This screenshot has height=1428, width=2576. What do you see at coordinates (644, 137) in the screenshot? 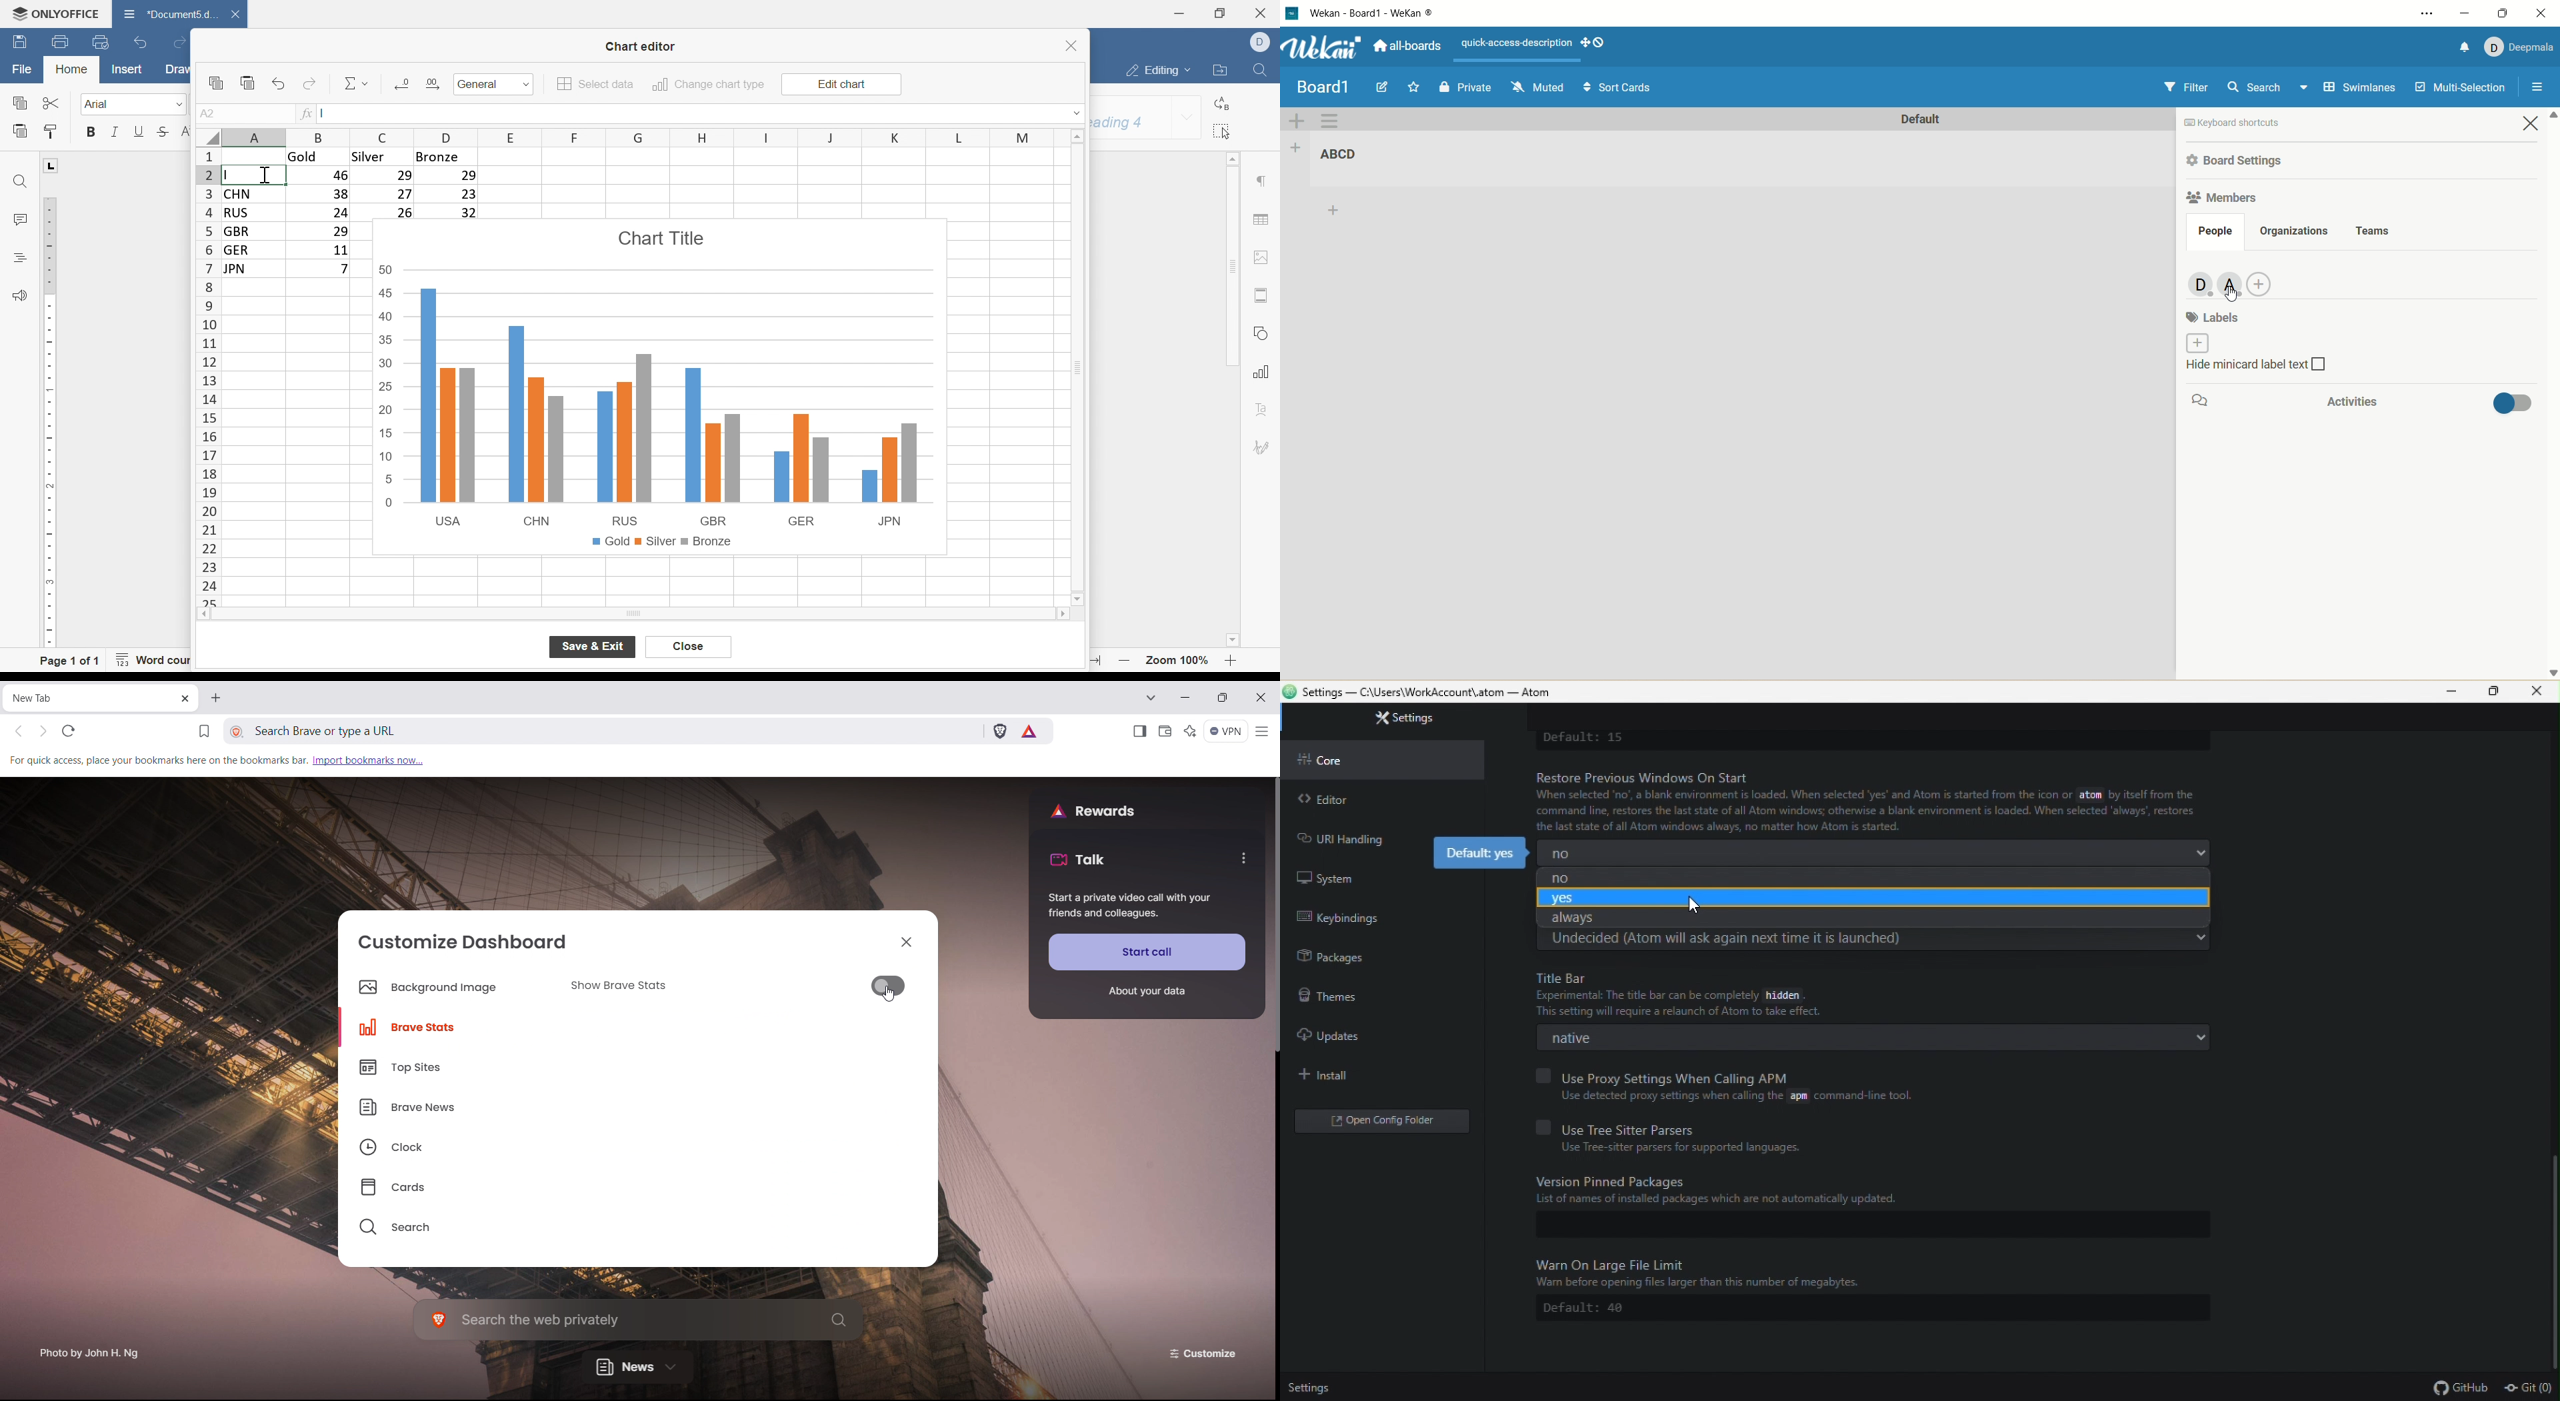
I see `column names` at bounding box center [644, 137].